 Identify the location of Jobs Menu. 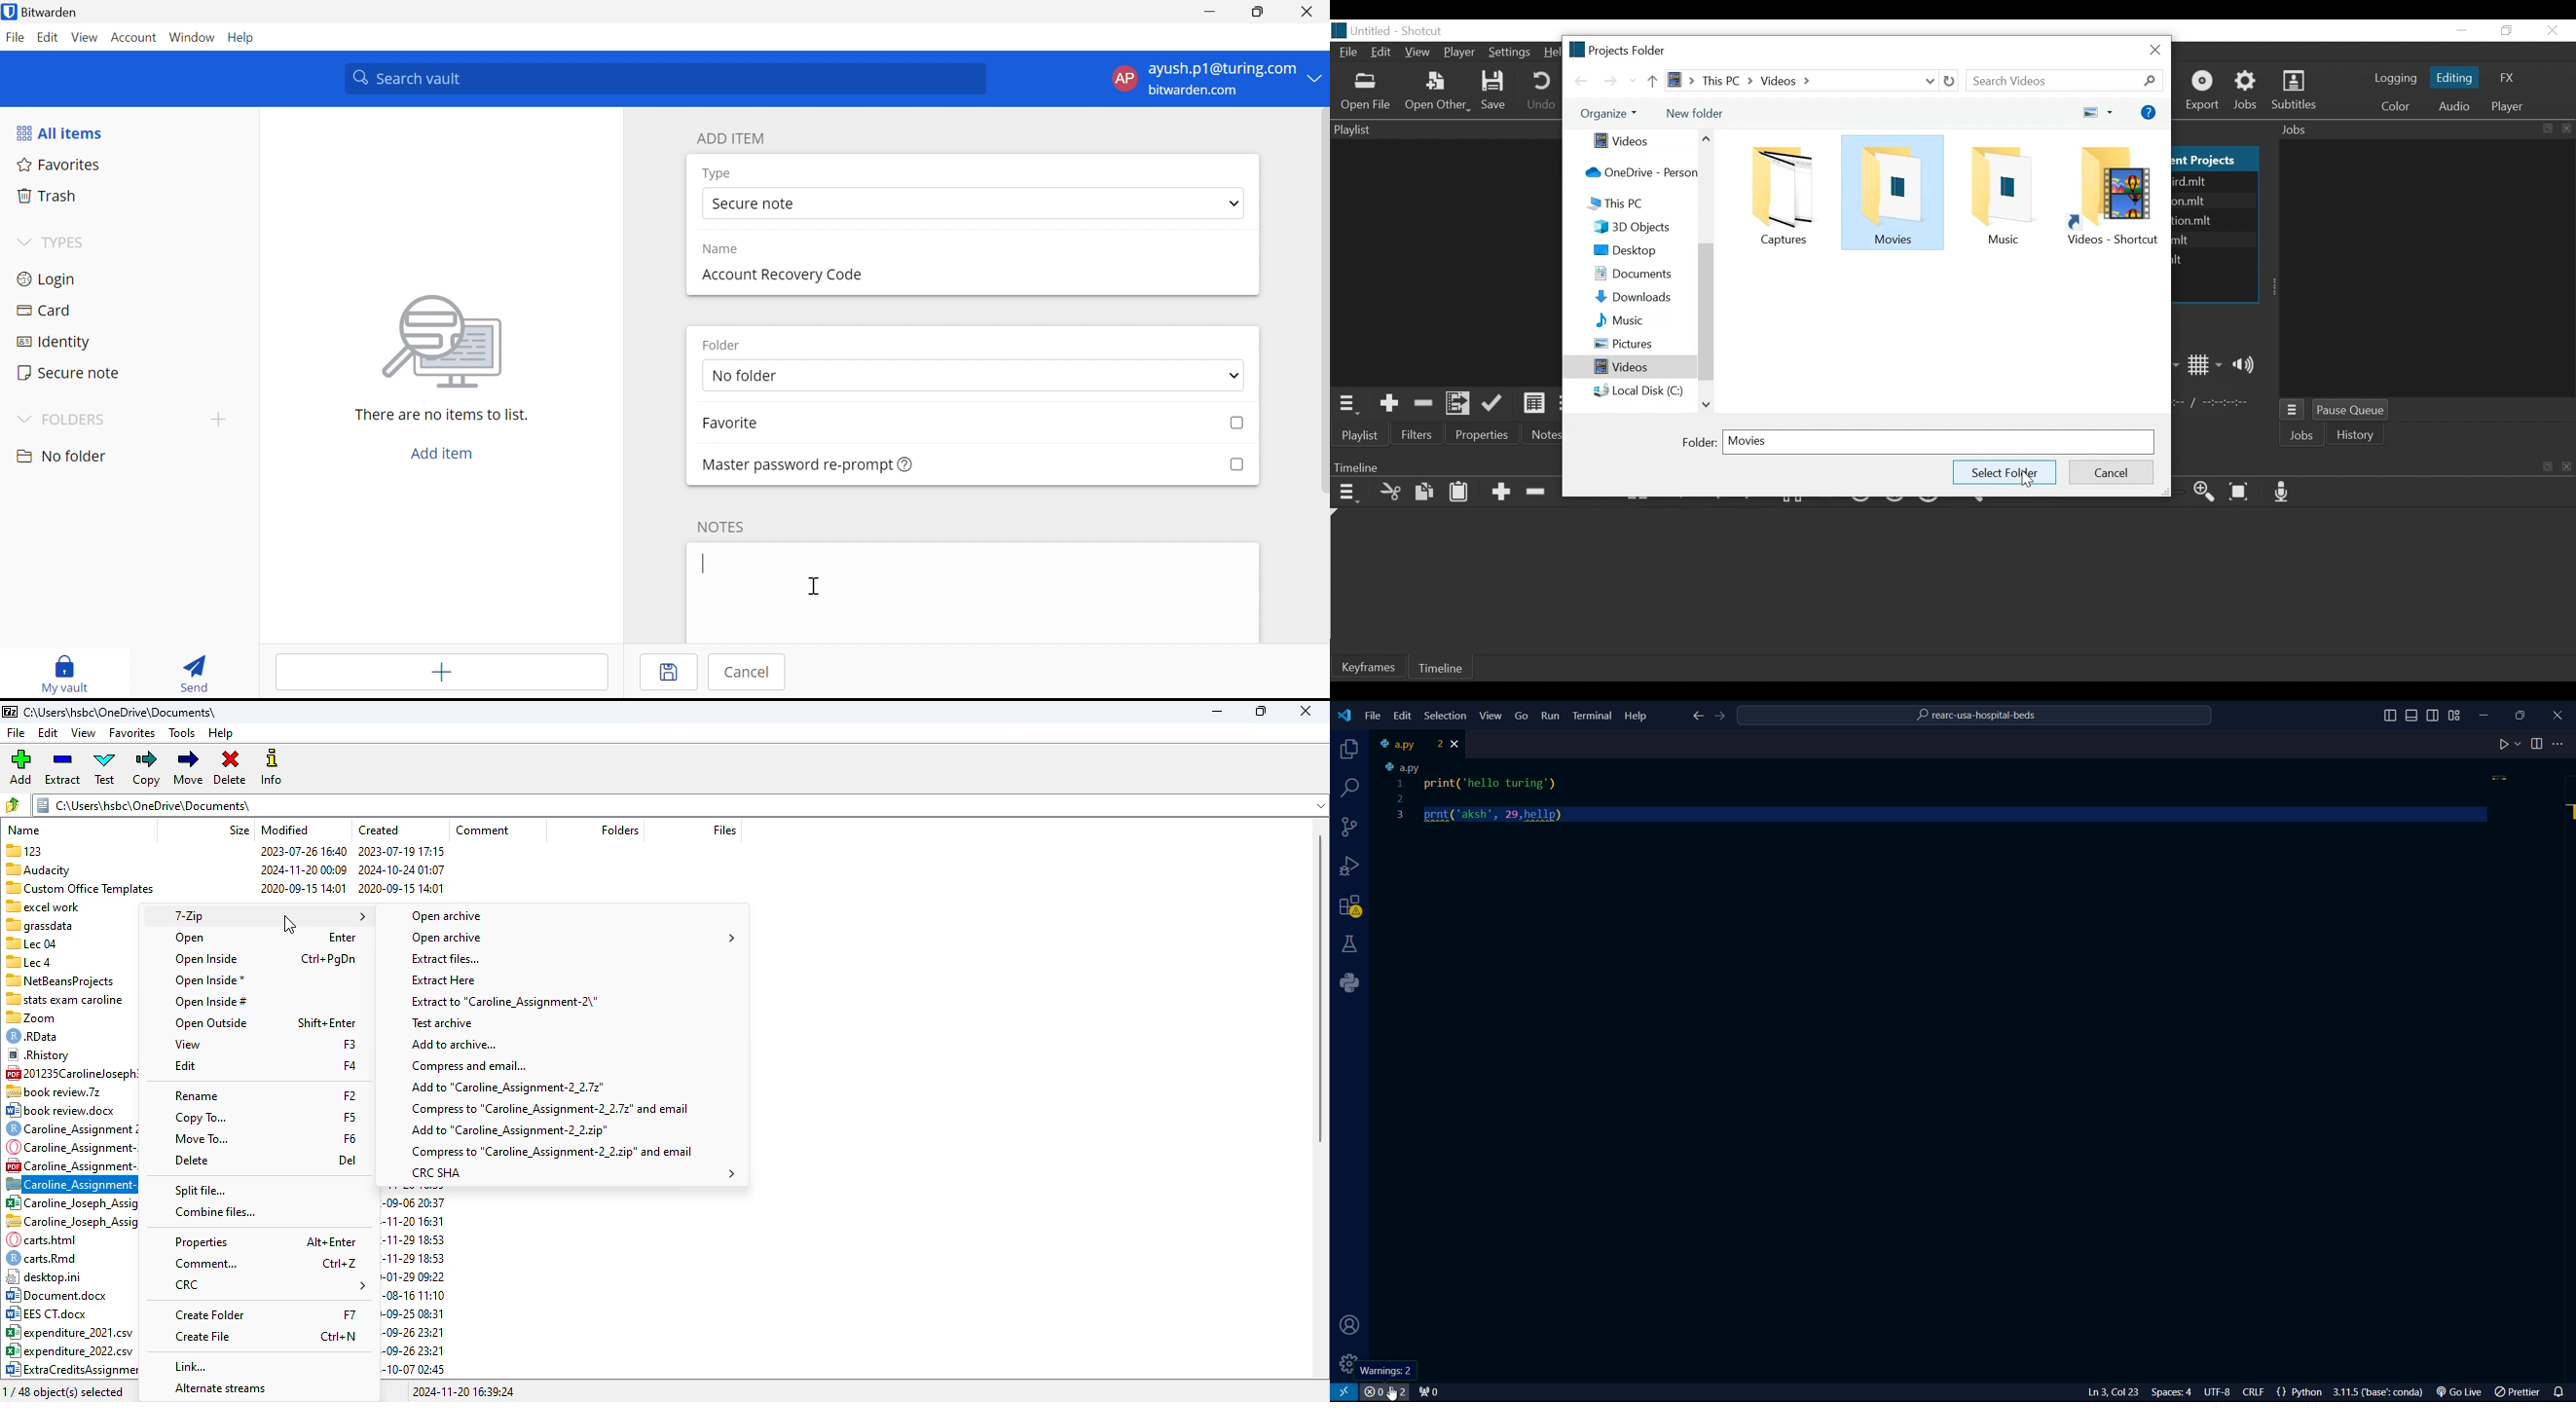
(2294, 412).